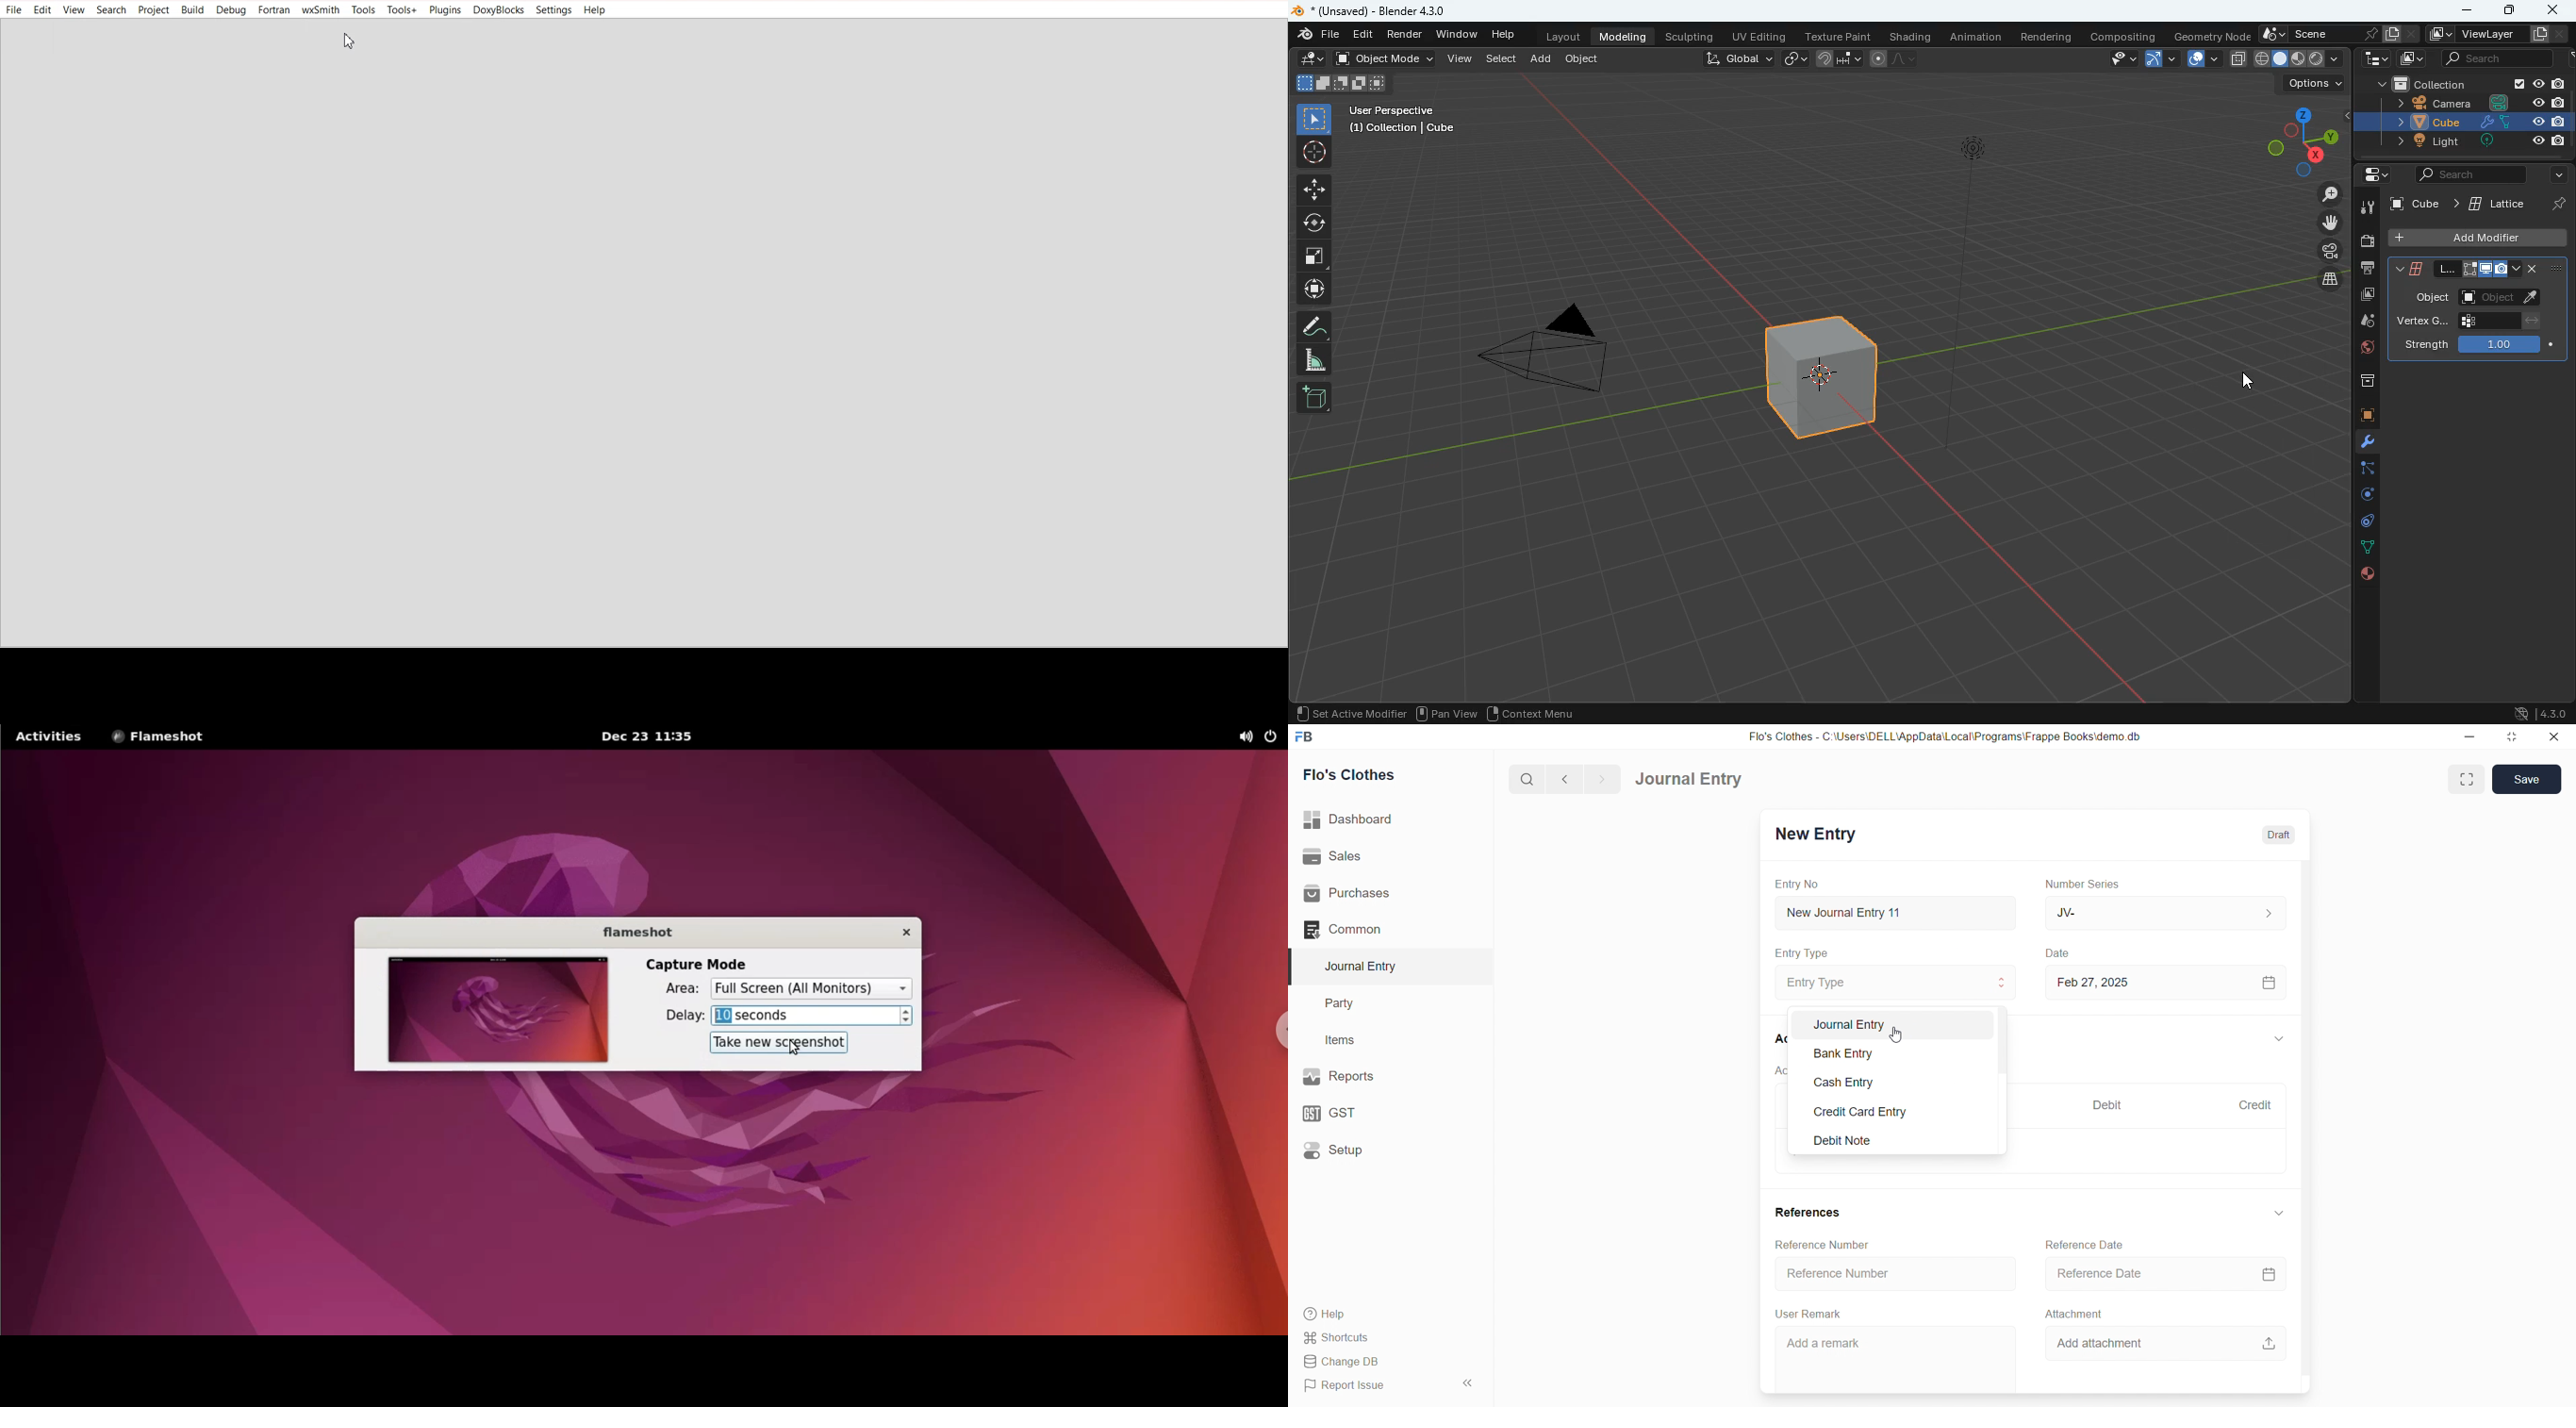 The height and width of the screenshot is (1428, 2576). Describe the element at coordinates (1296, 966) in the screenshot. I see `selected` at that location.